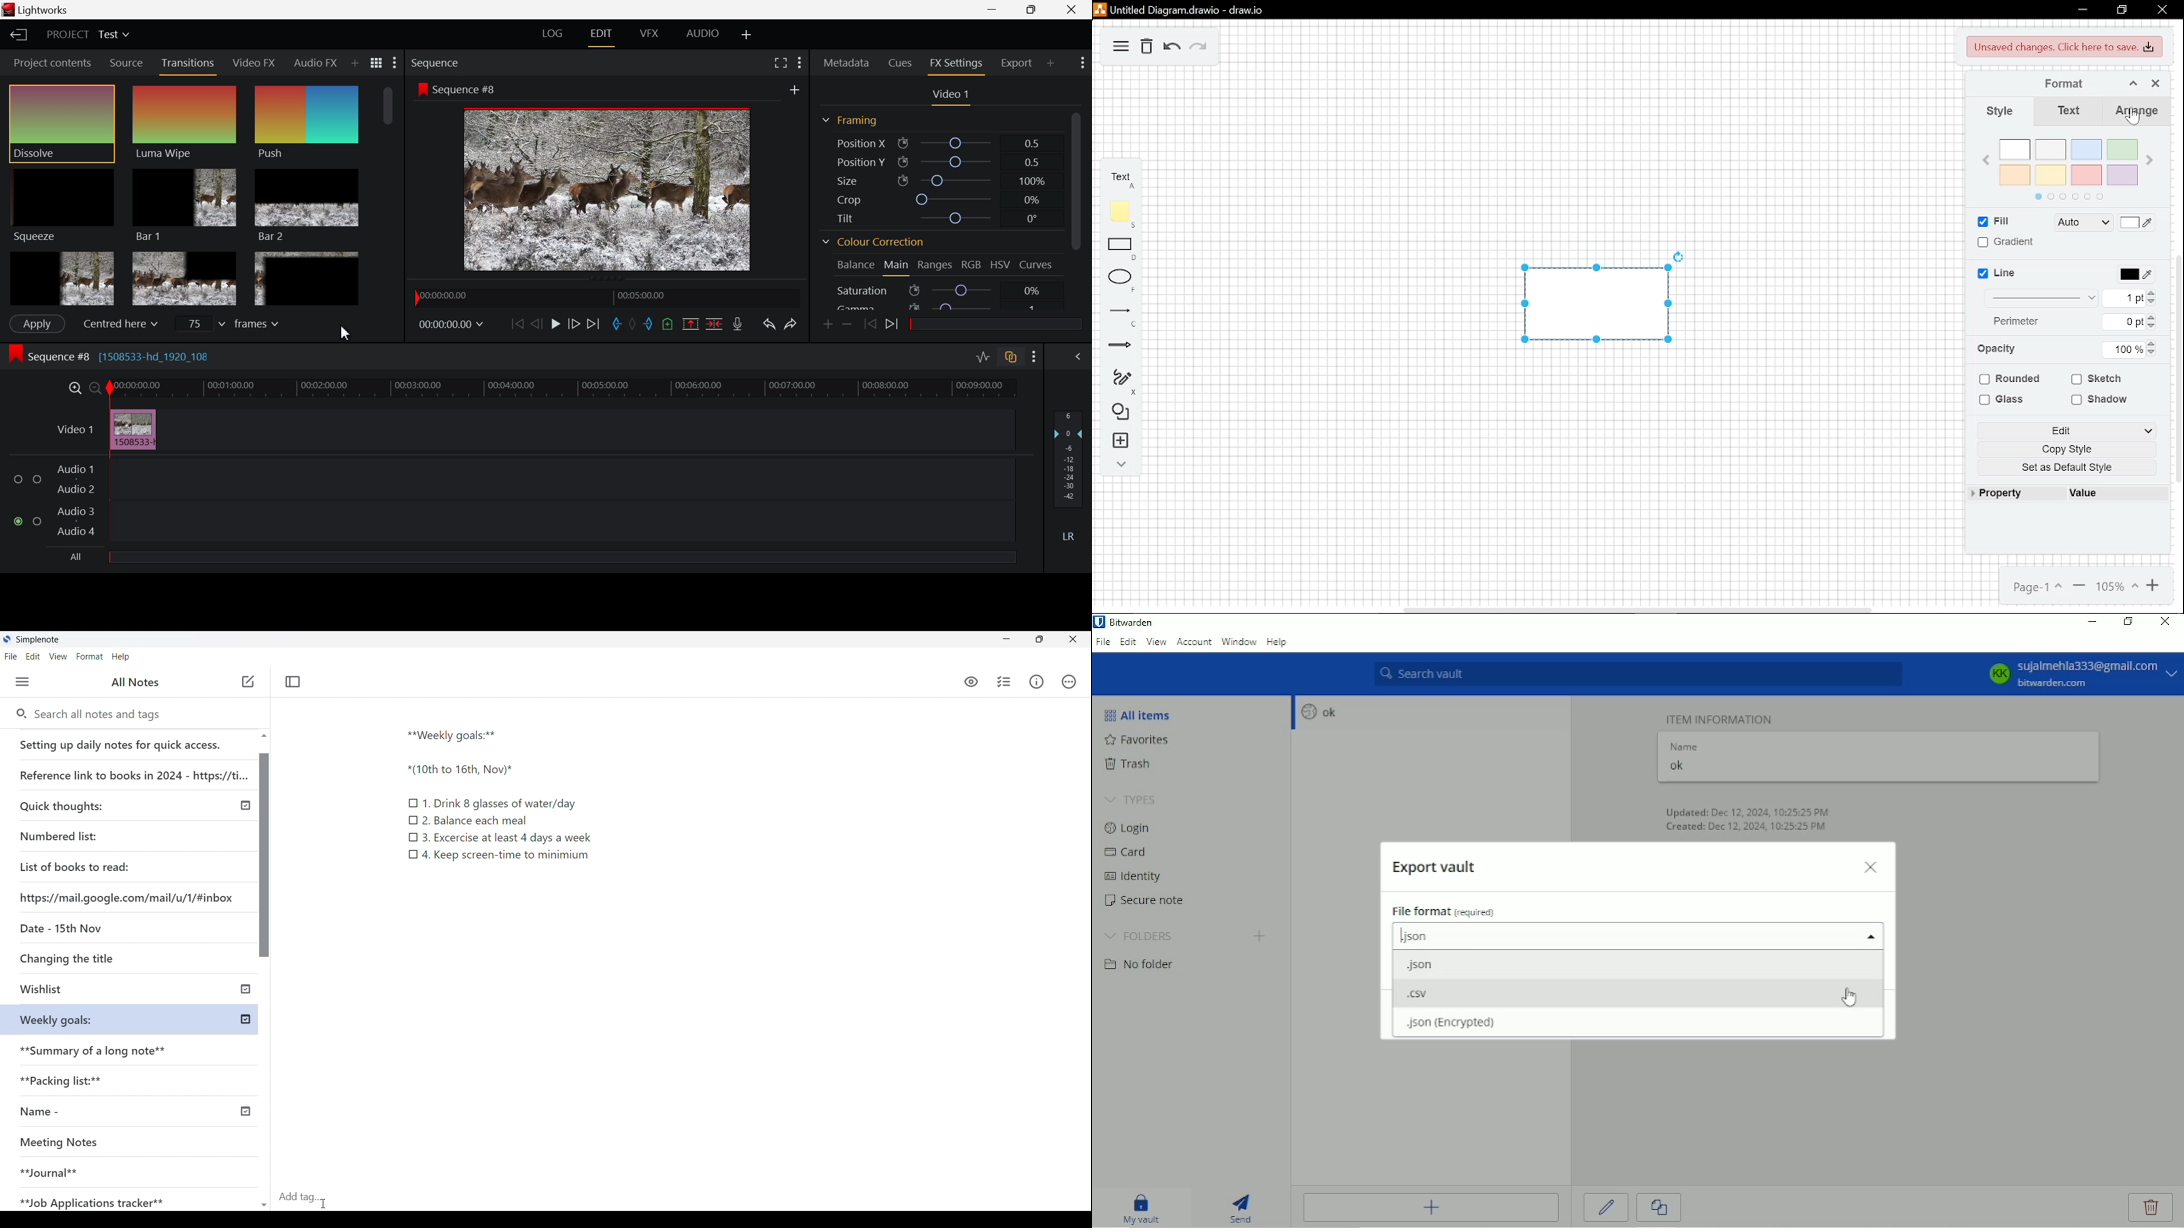 The image size is (2184, 1232). Describe the element at coordinates (1123, 413) in the screenshot. I see `shapes` at that location.